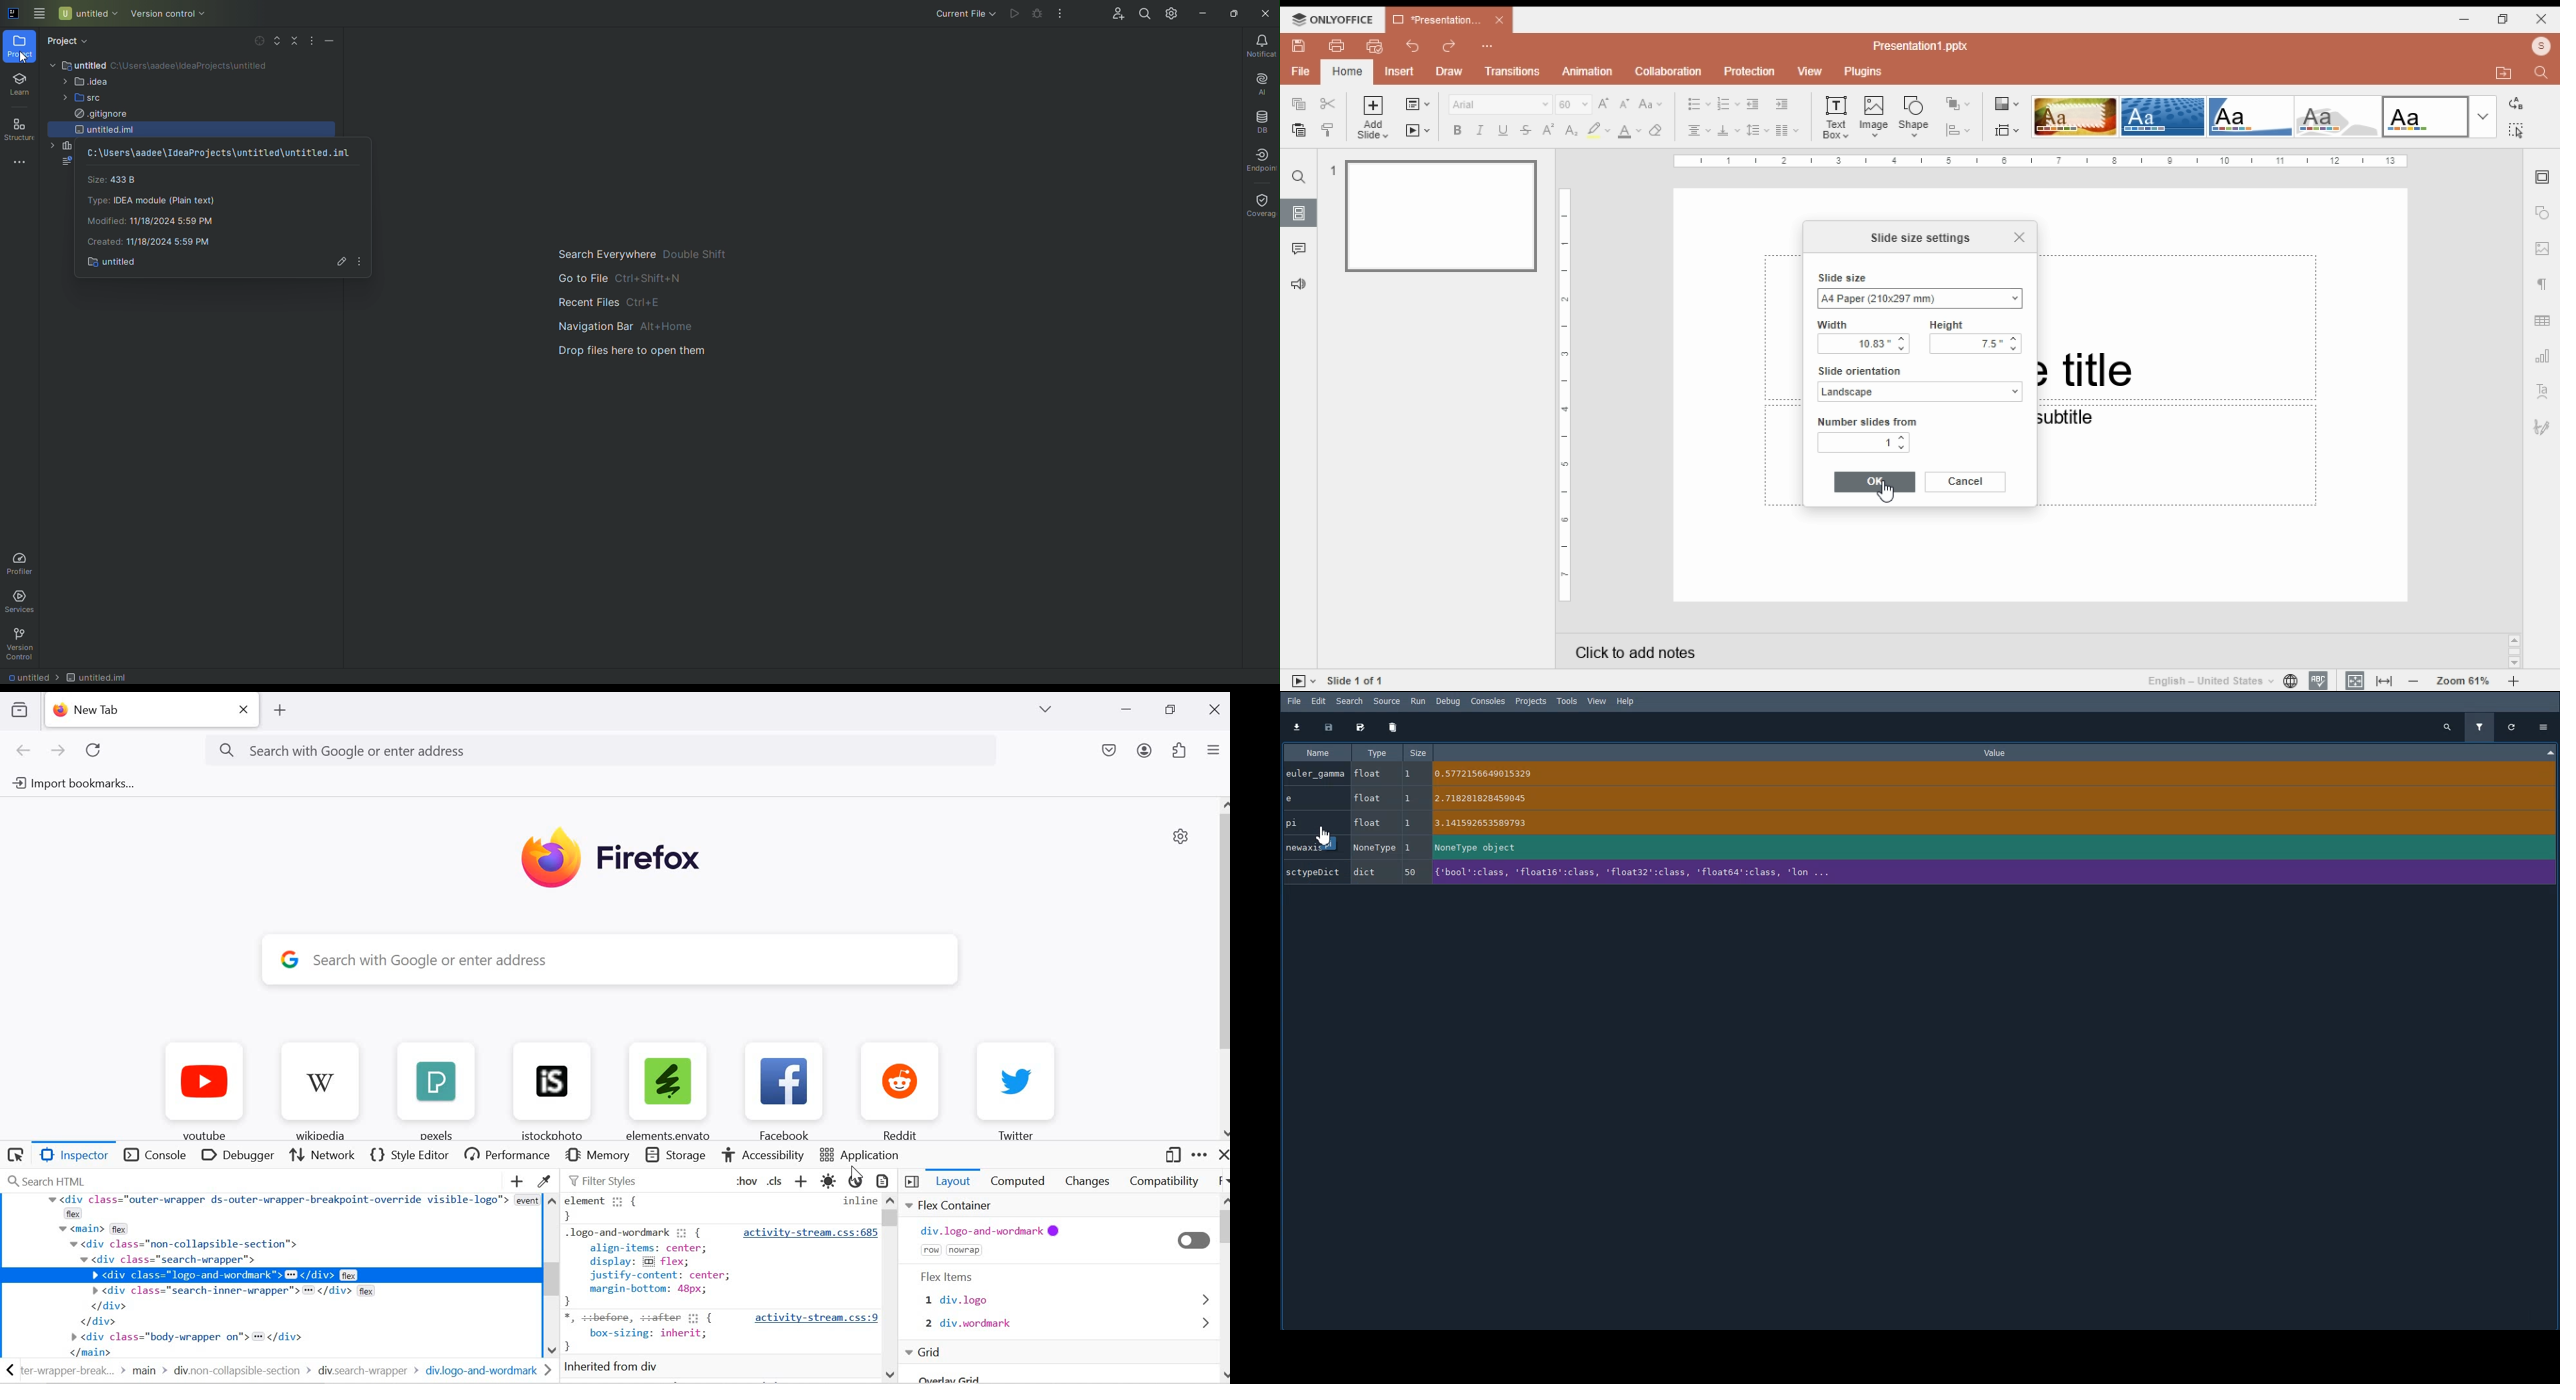  I want to click on list of tabs, so click(1045, 708).